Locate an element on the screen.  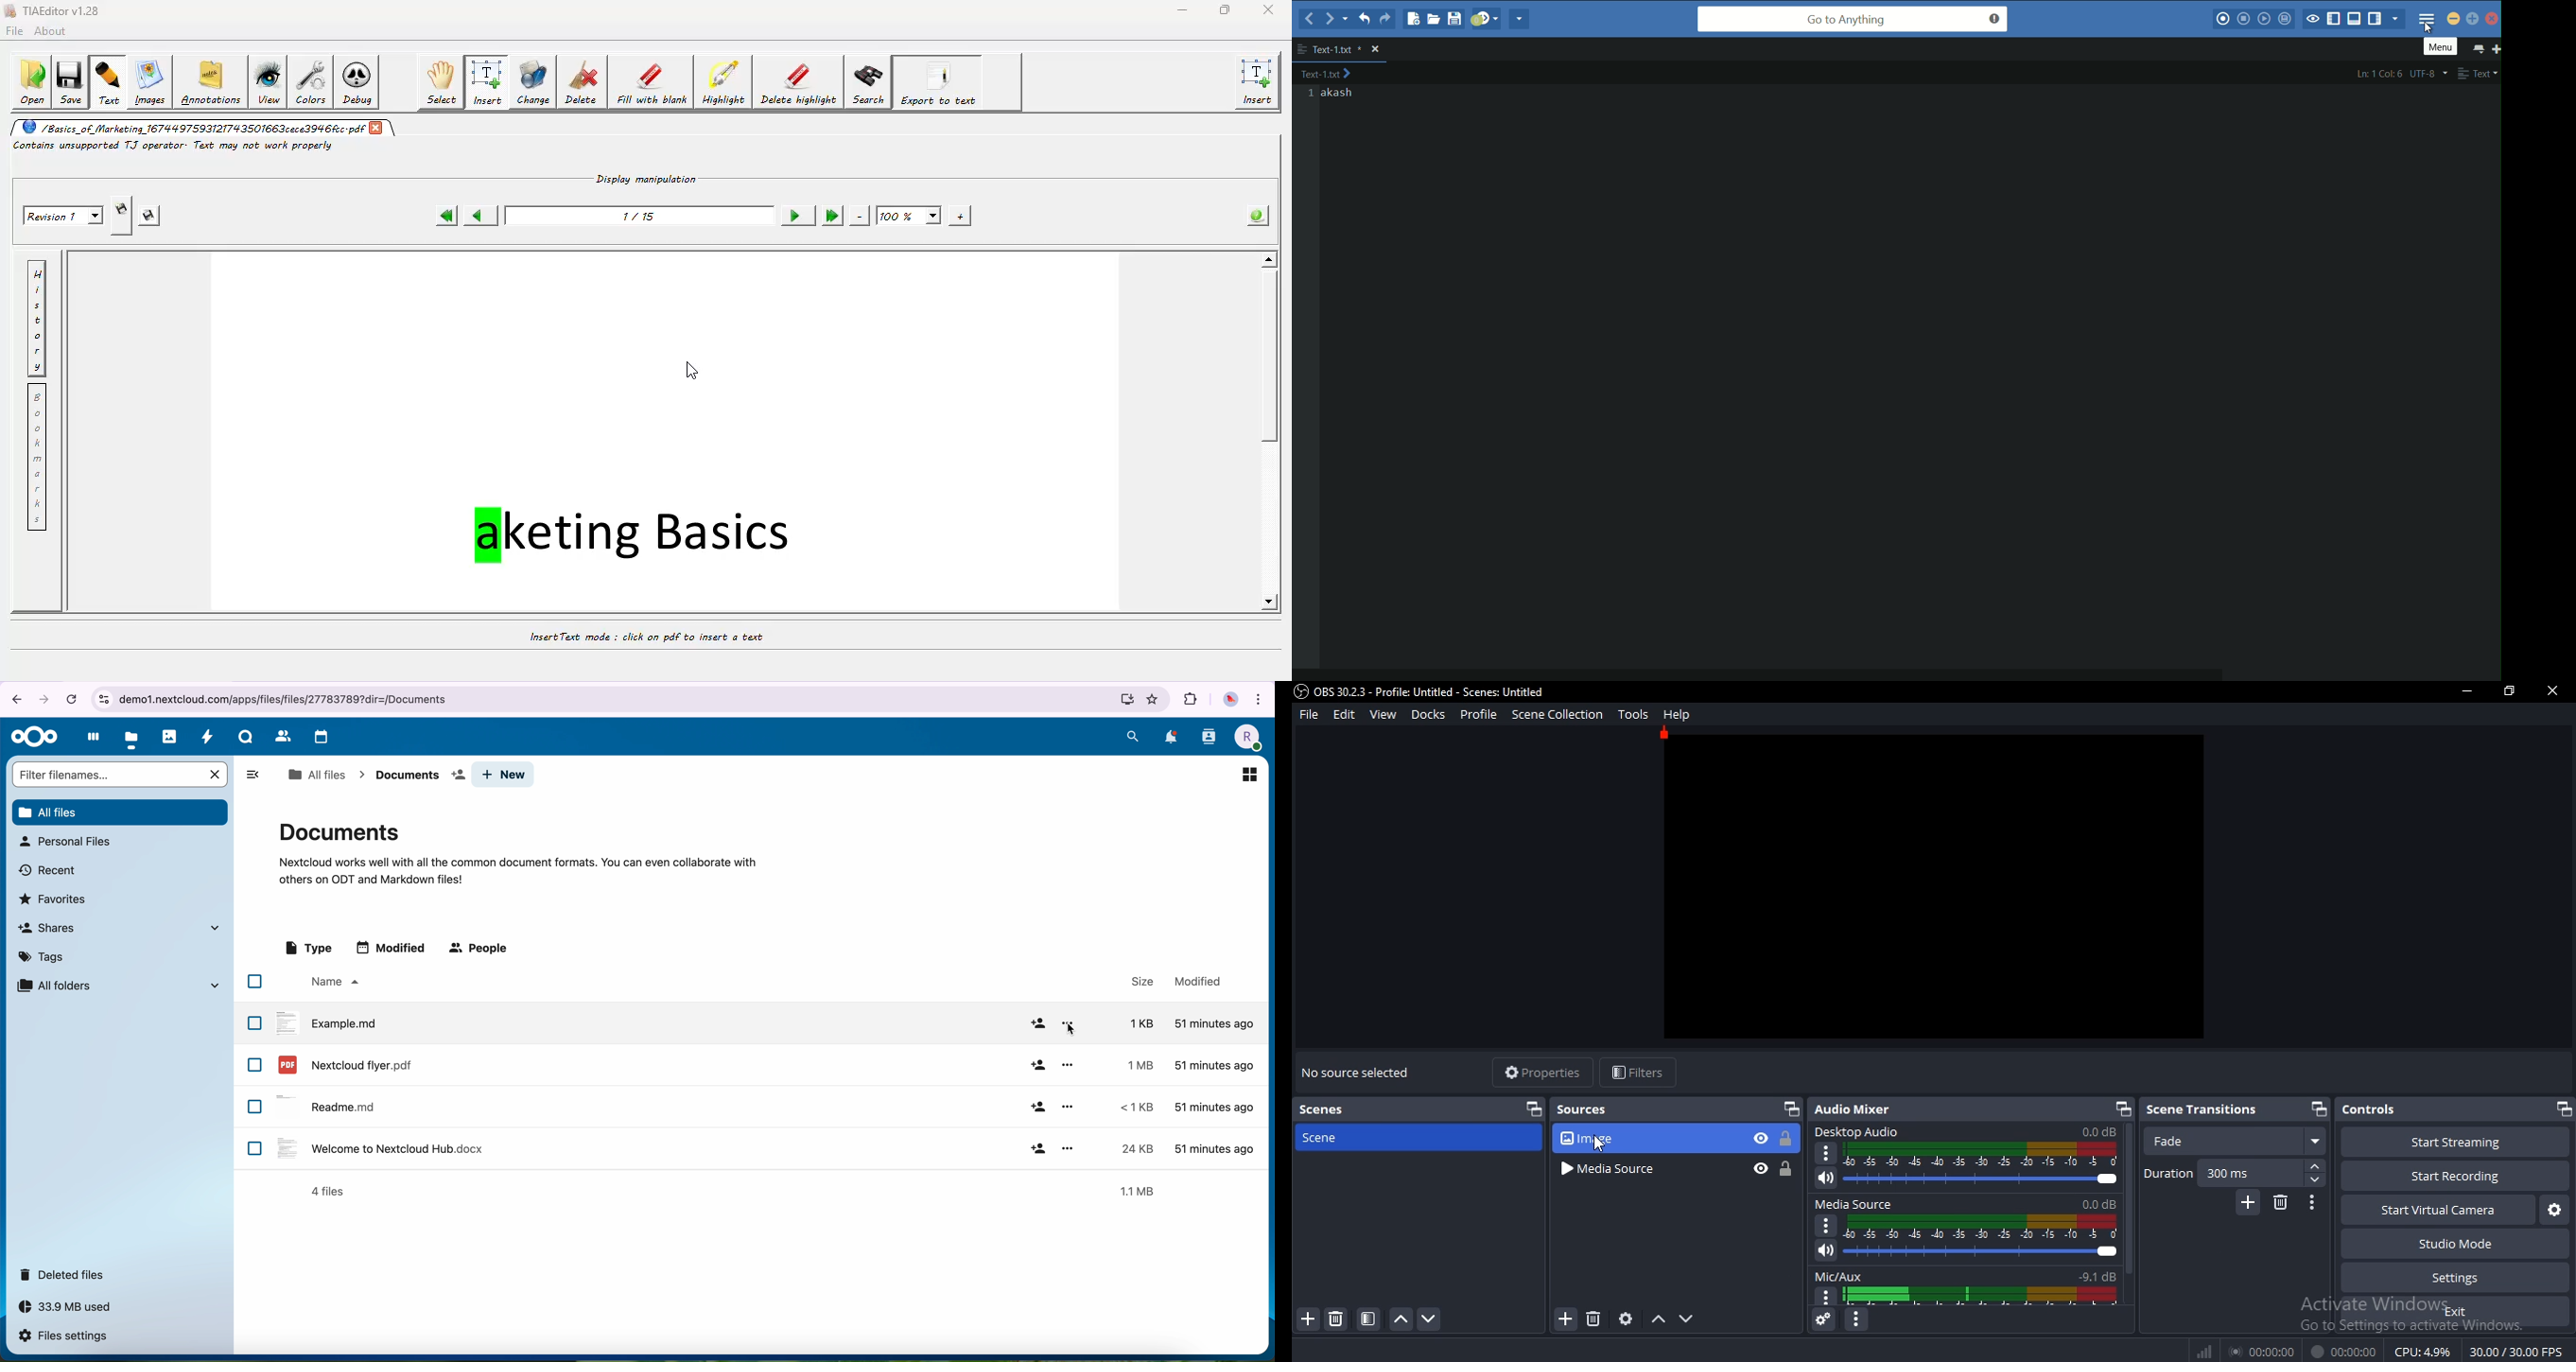
all folders tab is located at coordinates (117, 985).